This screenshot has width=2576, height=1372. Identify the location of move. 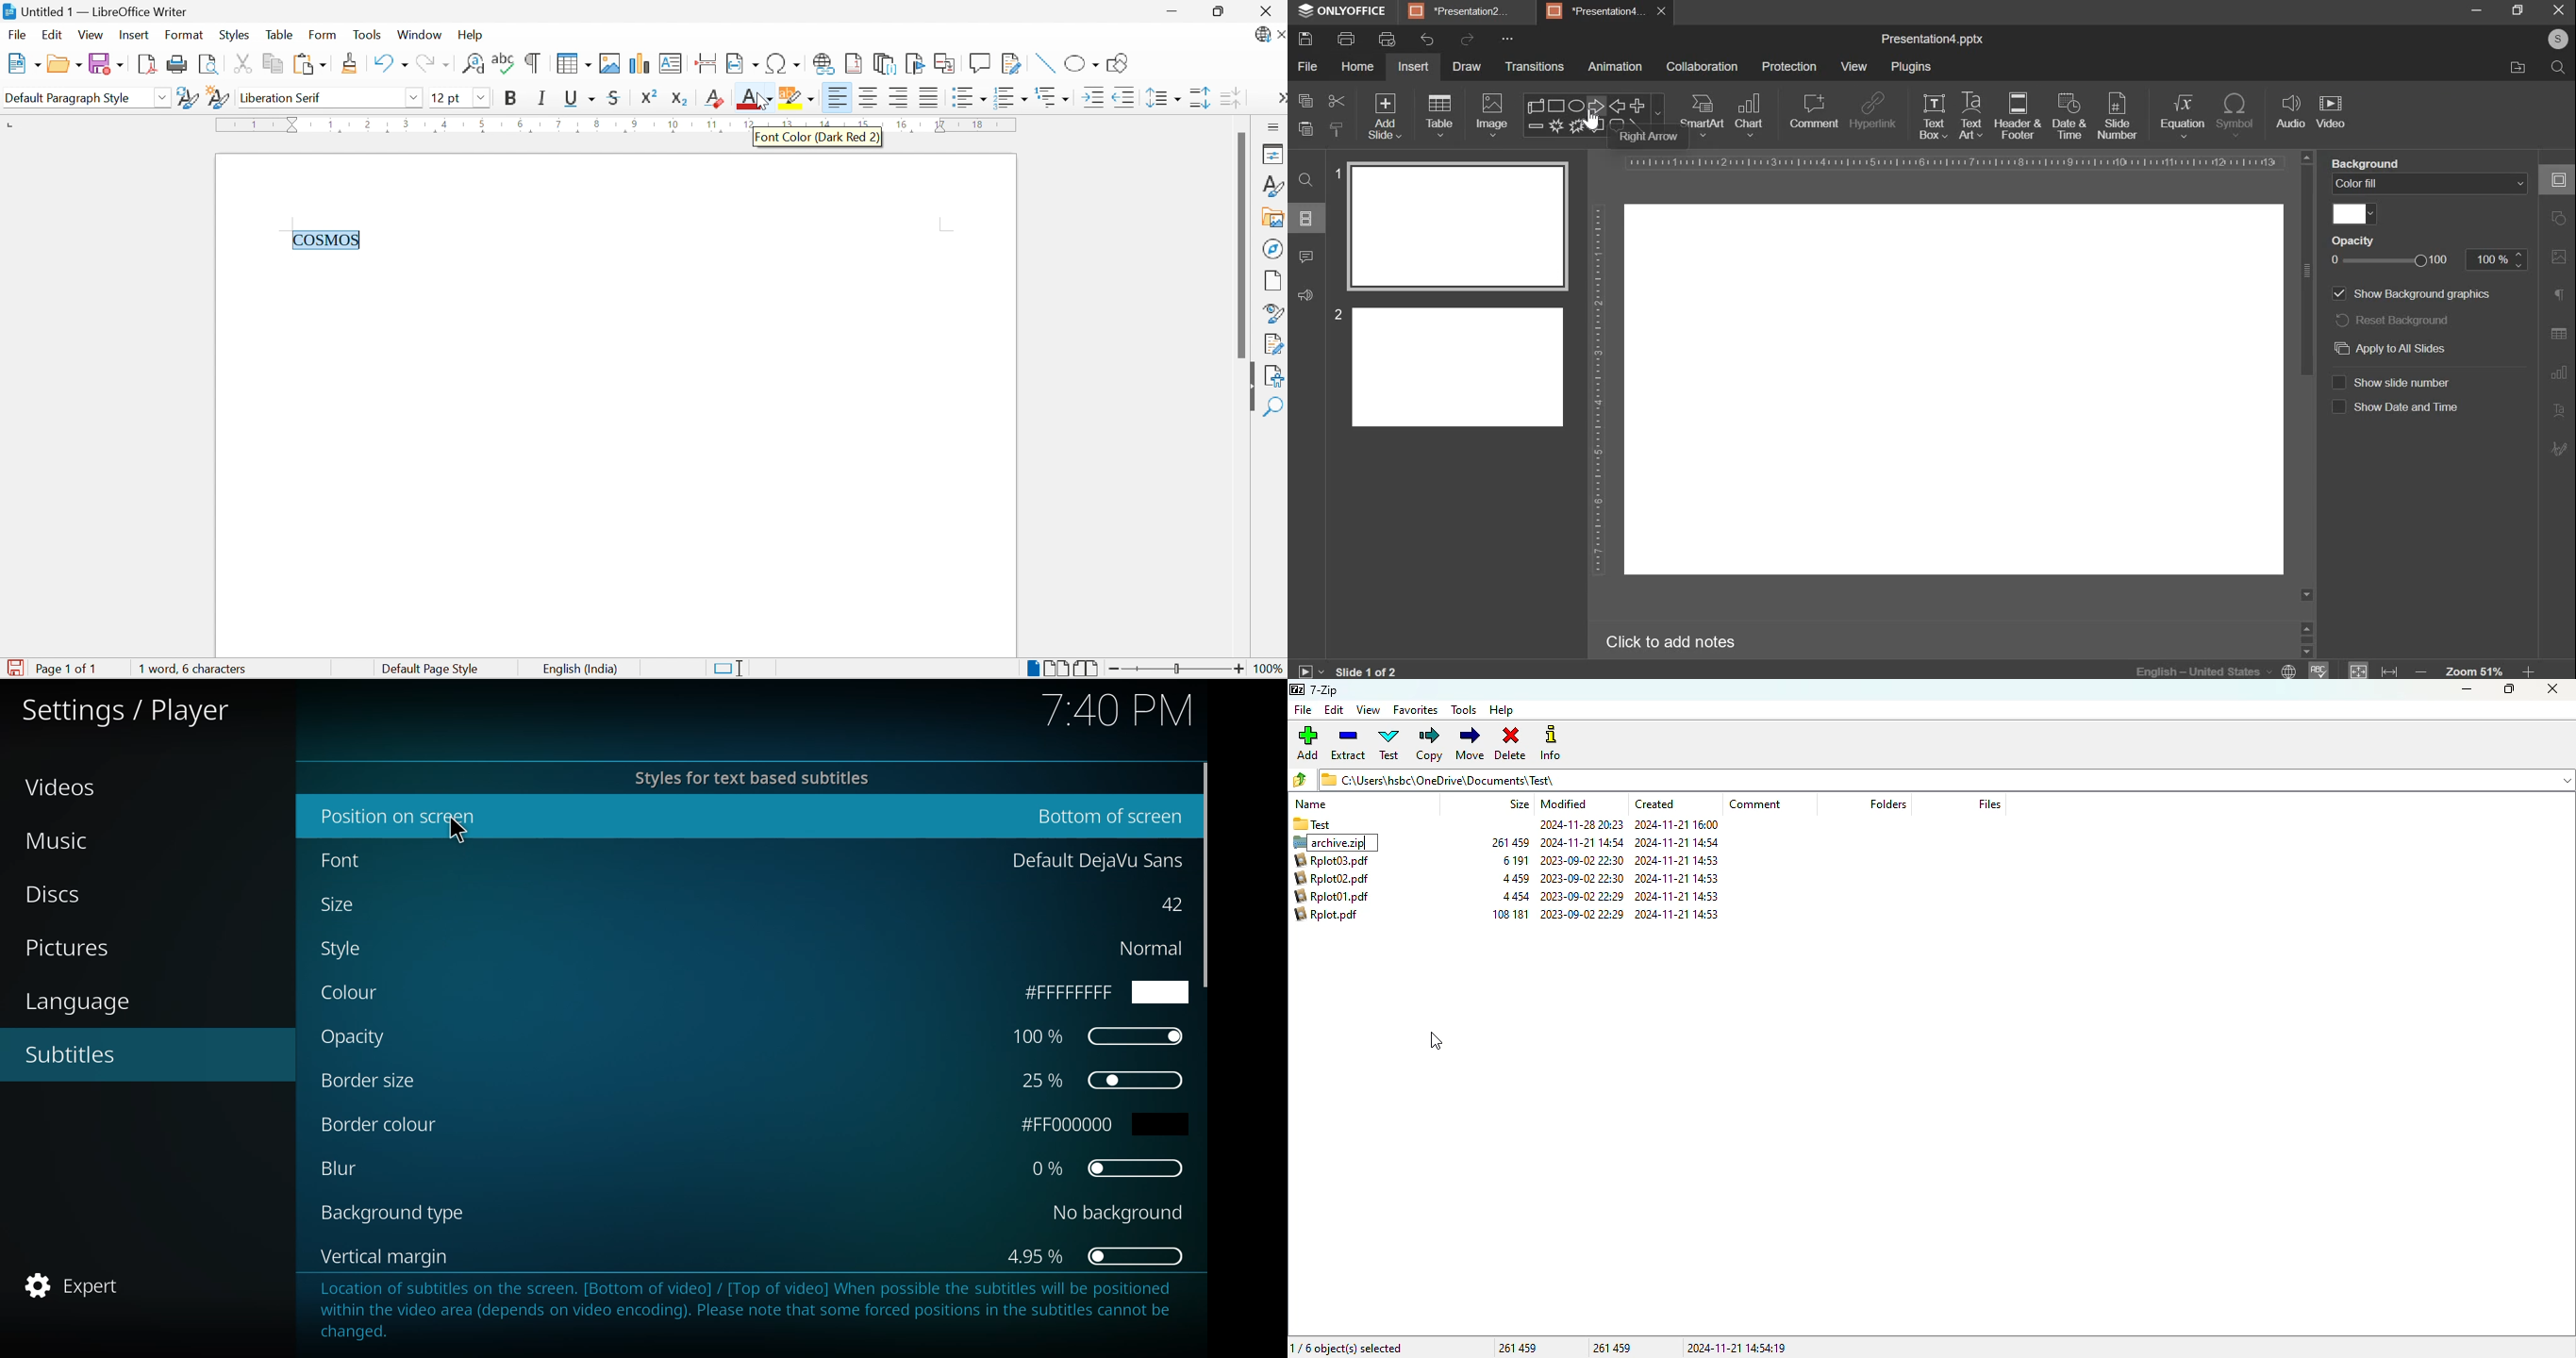
(2515, 69).